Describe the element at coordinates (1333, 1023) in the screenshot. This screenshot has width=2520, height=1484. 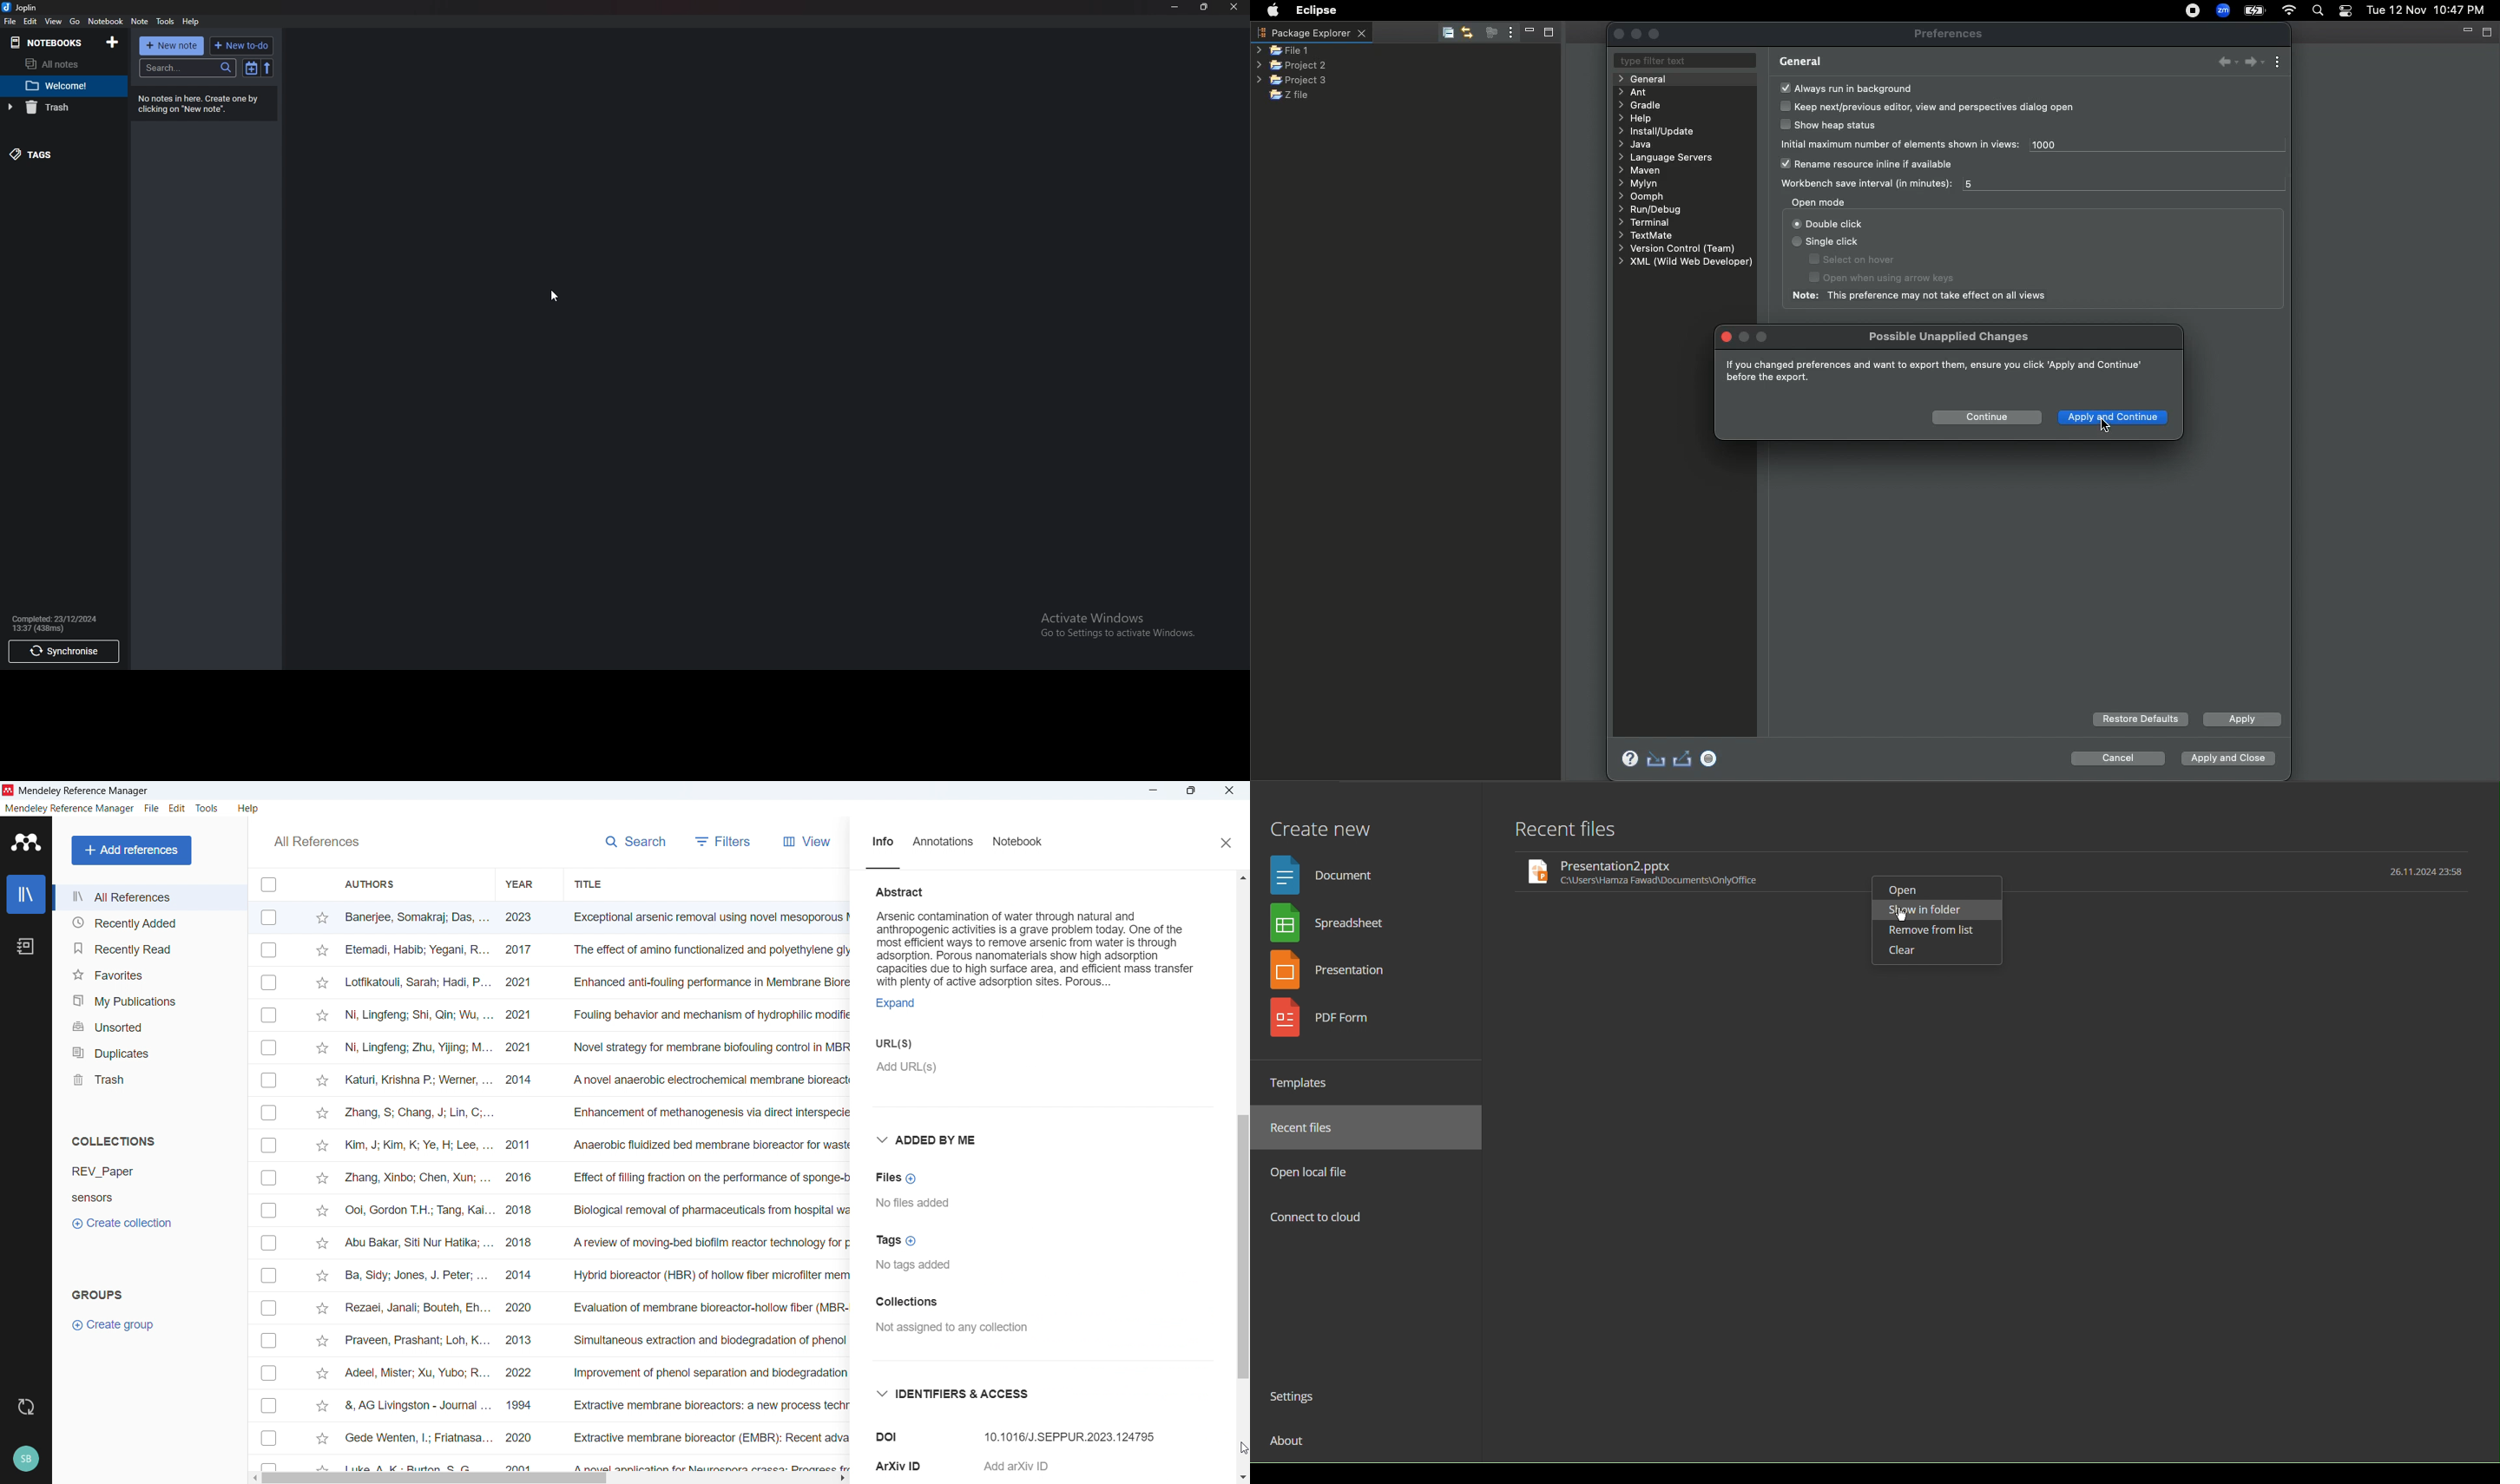
I see `PDF Form` at that location.